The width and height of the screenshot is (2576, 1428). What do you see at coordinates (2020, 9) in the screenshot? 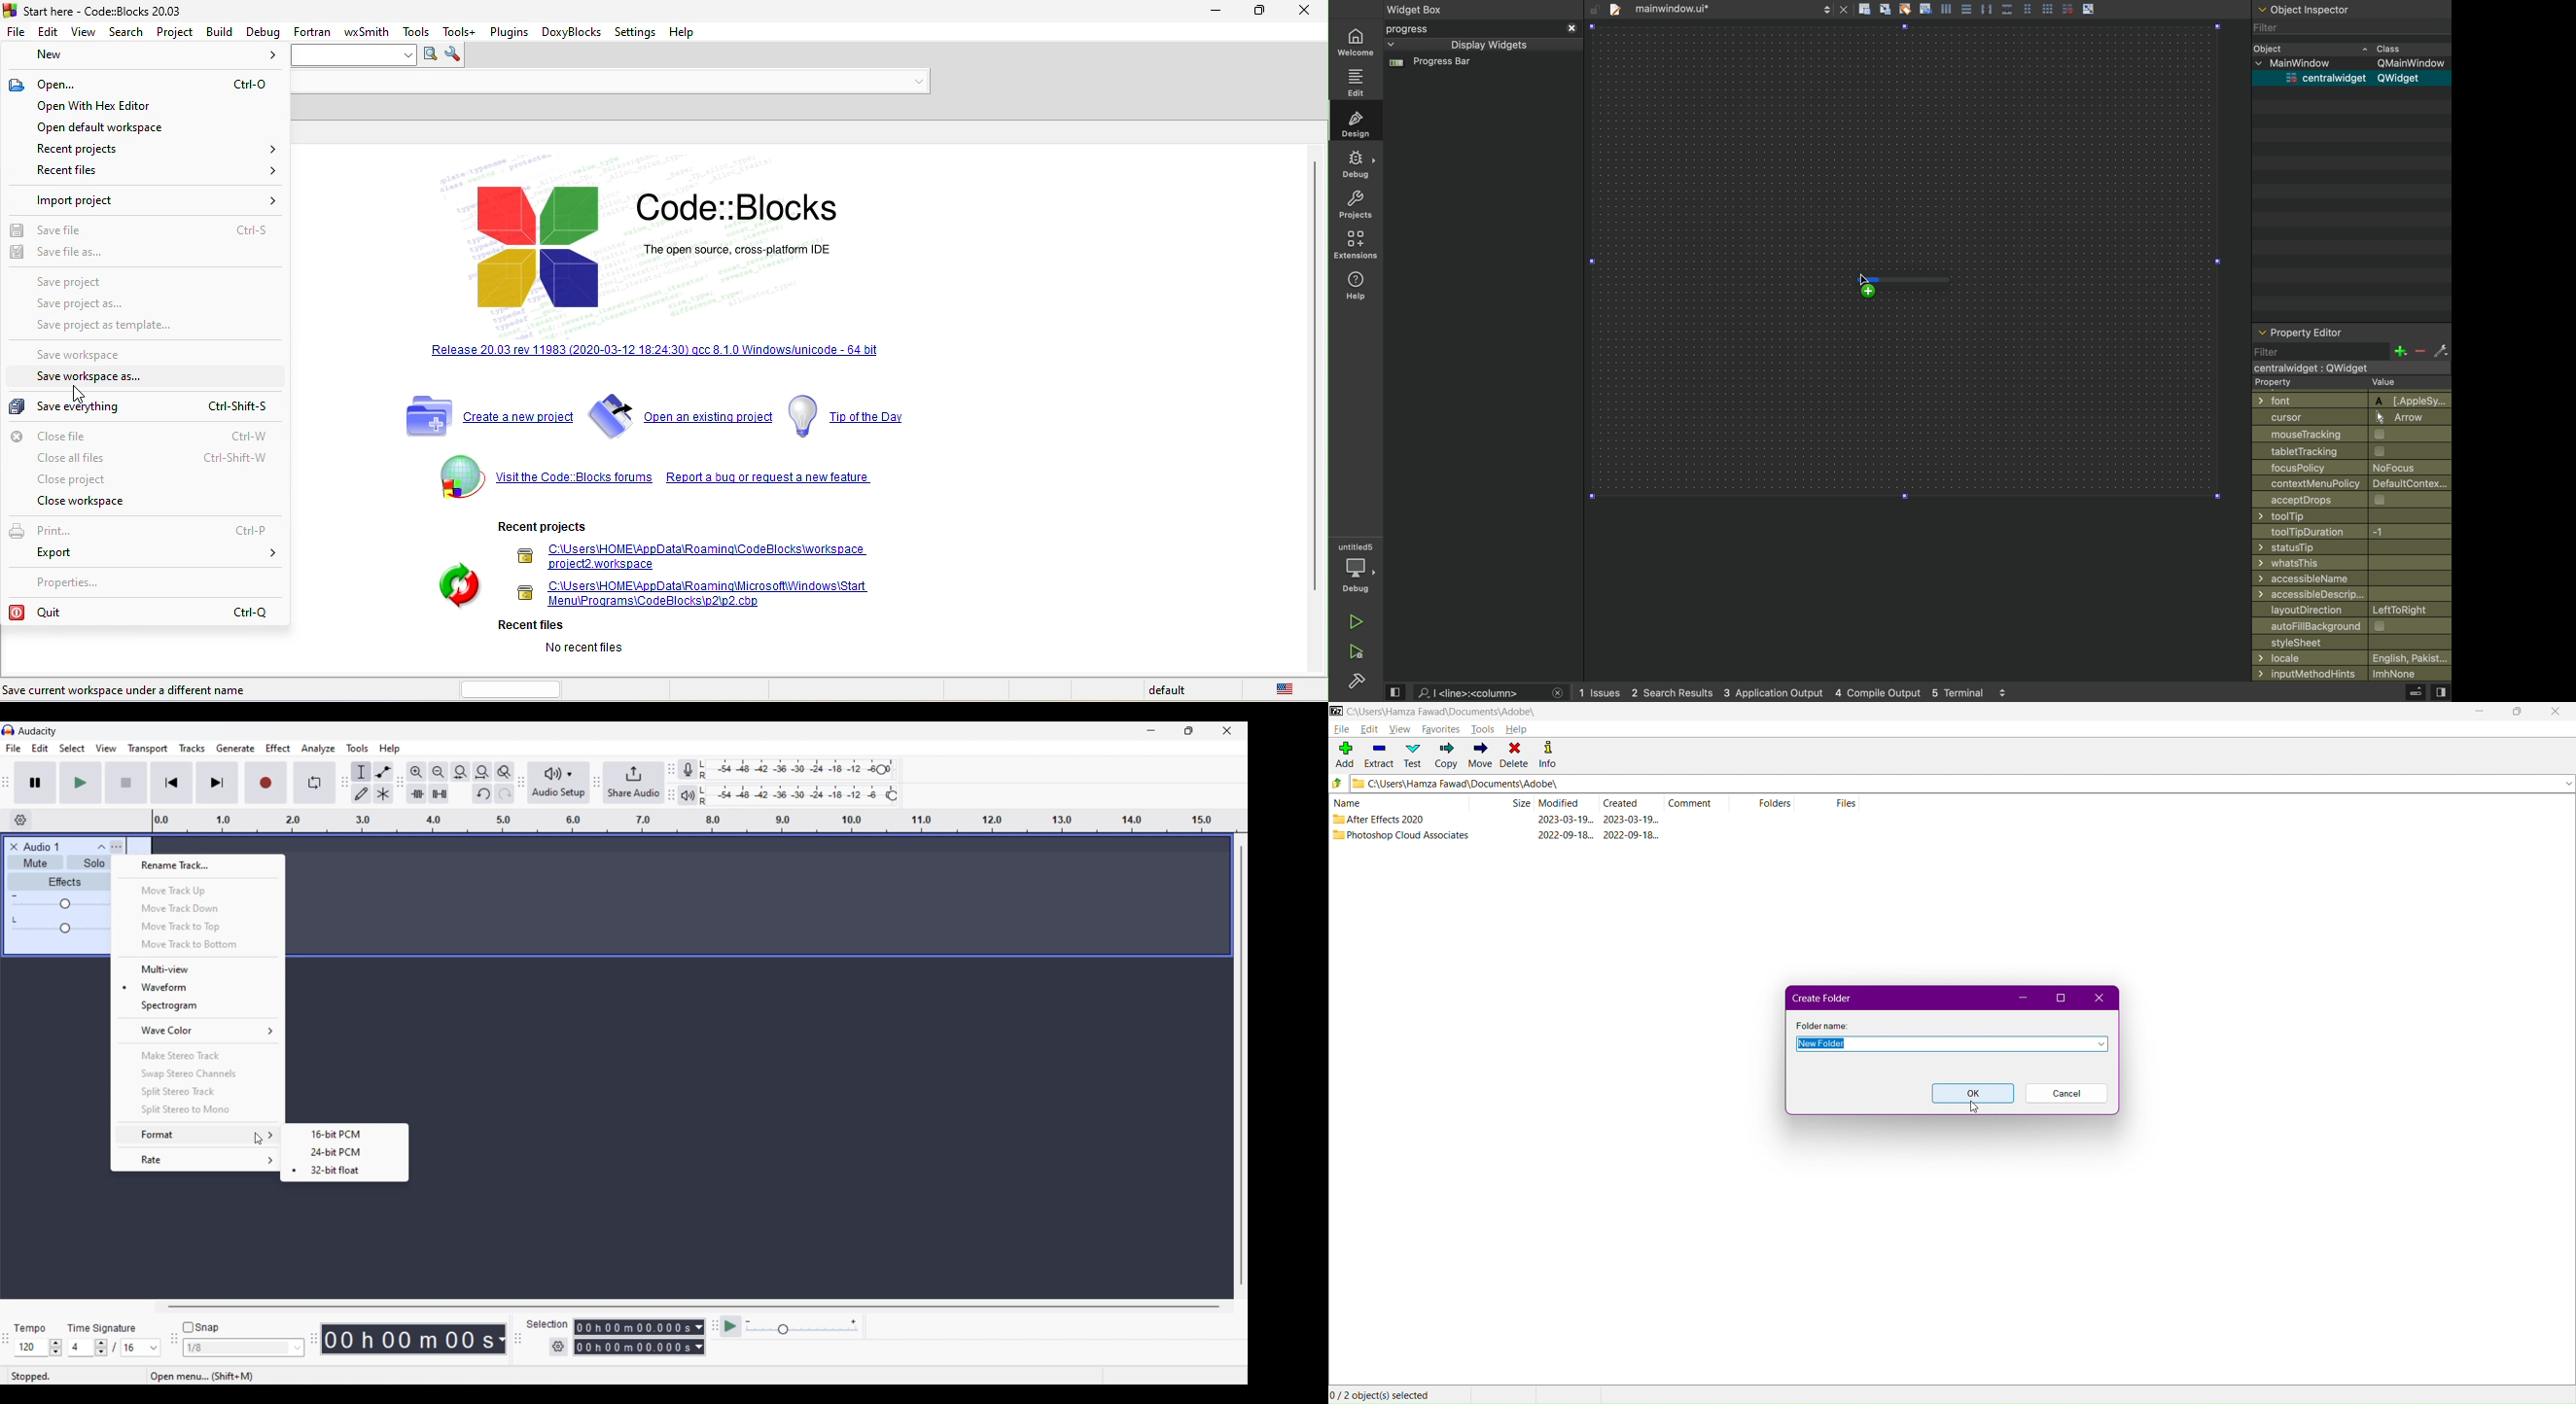
I see `layout actions` at bounding box center [2020, 9].